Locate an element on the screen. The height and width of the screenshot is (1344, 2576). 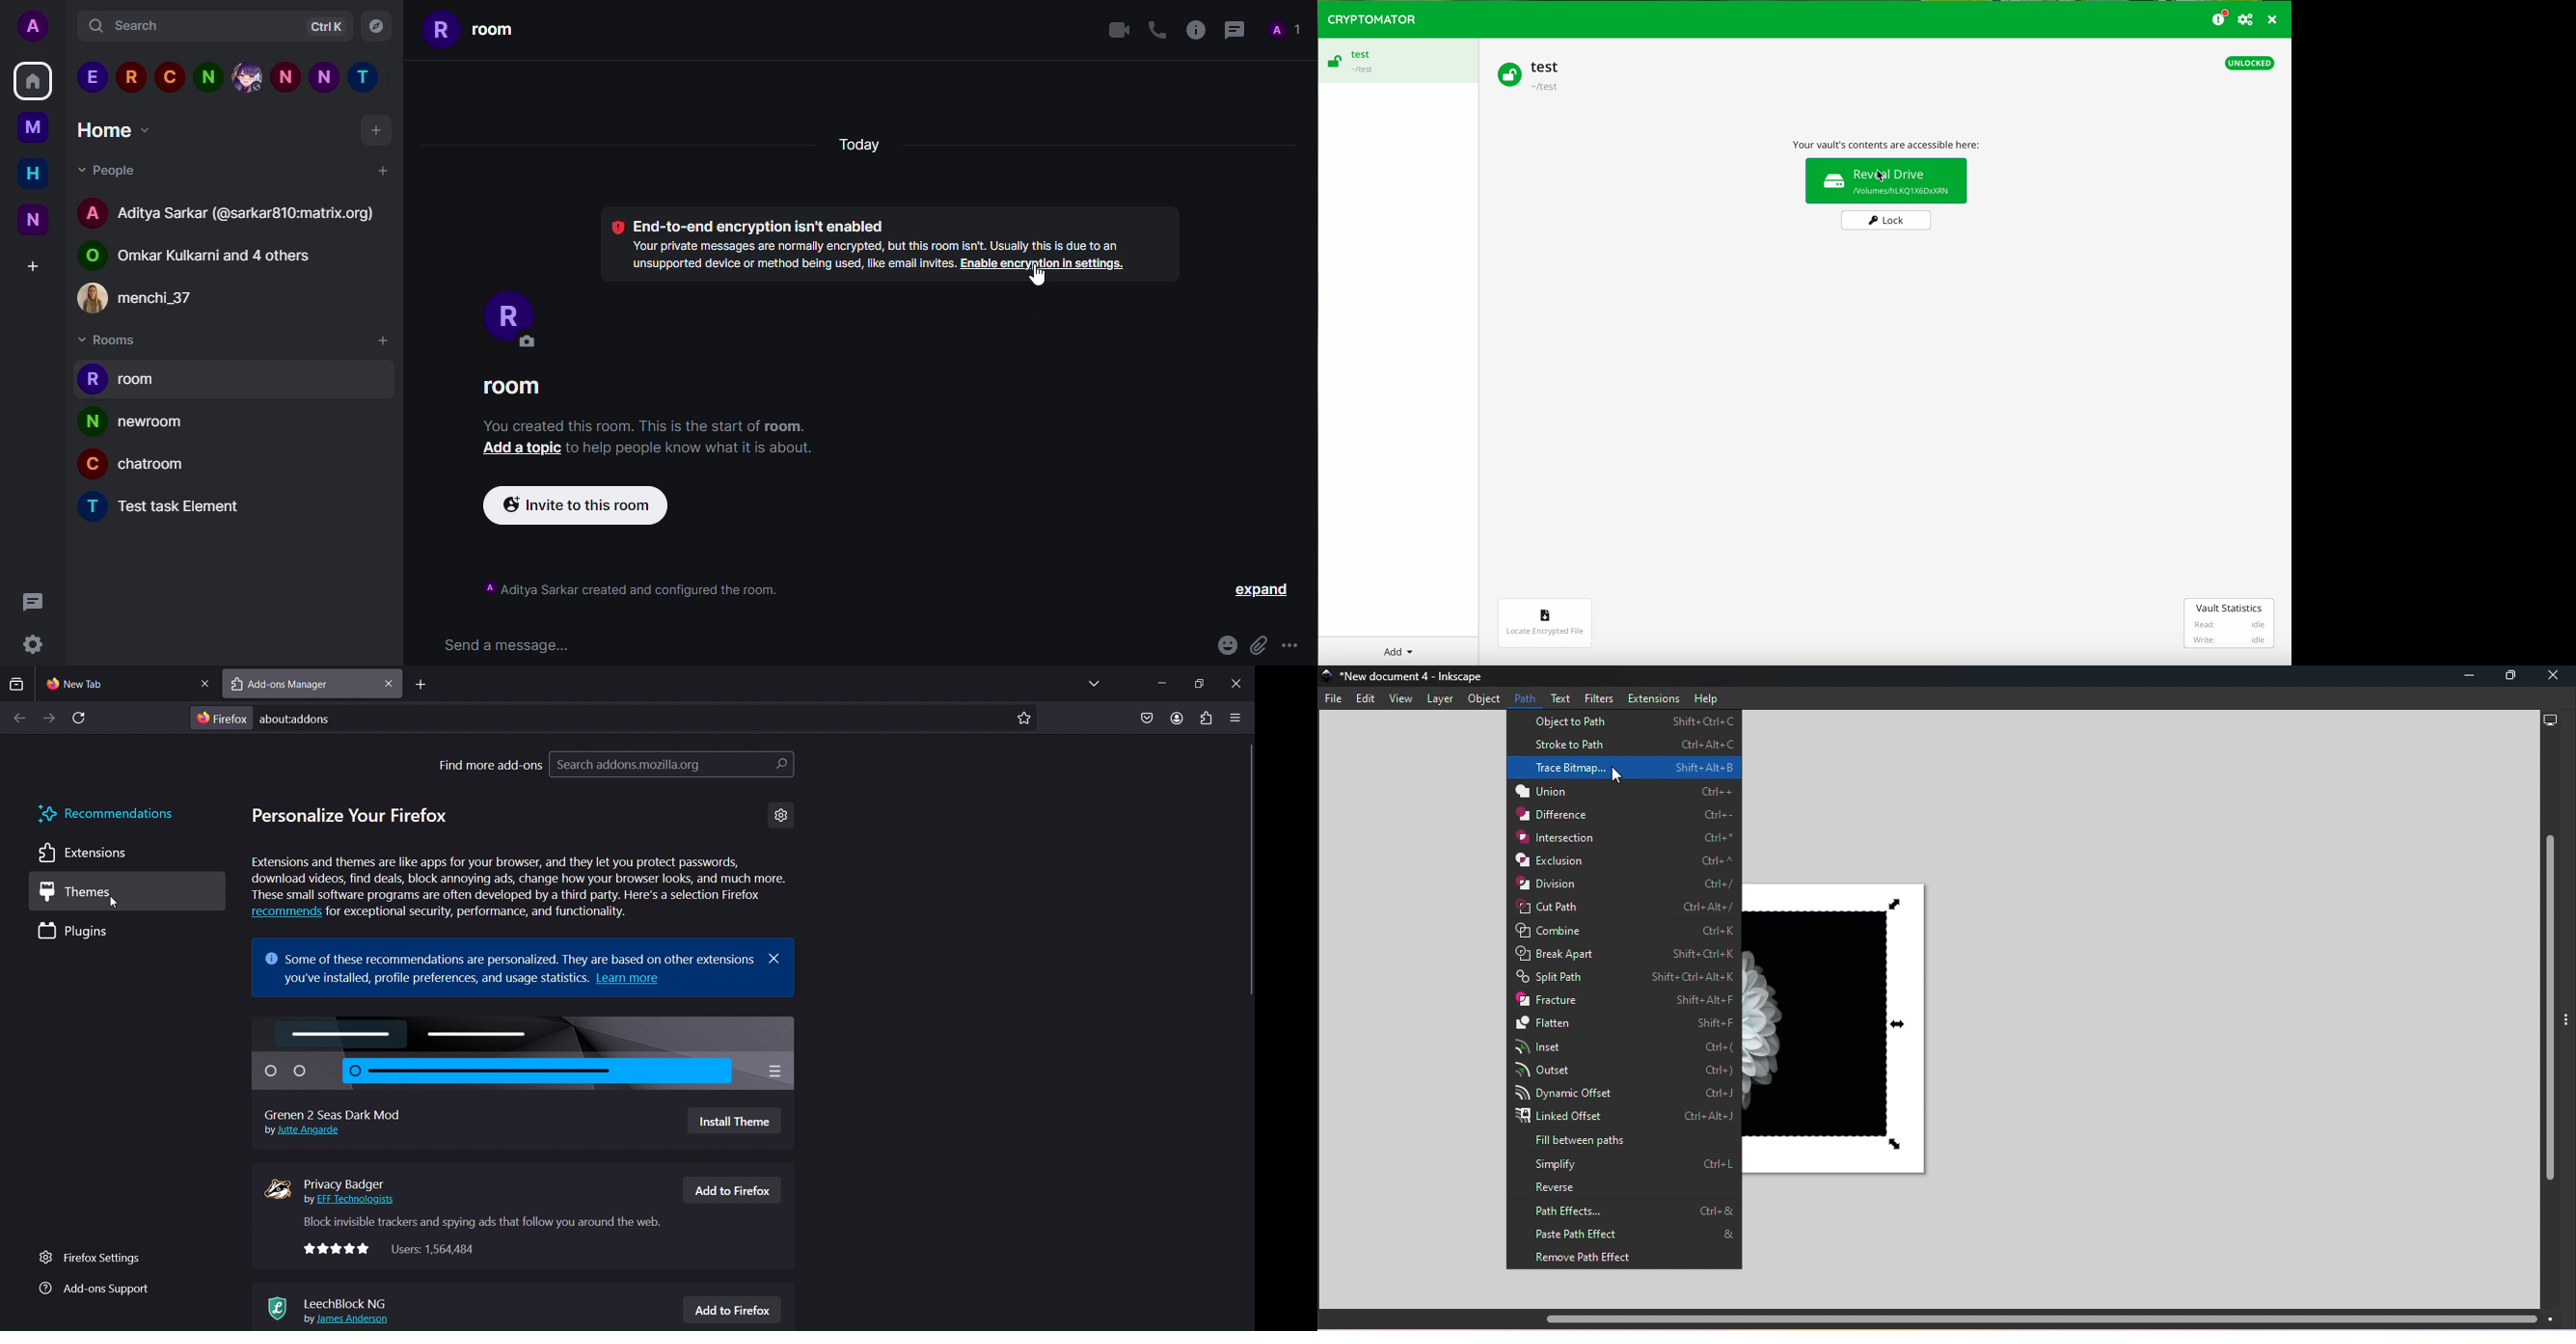
people dropdown is located at coordinates (110, 170).